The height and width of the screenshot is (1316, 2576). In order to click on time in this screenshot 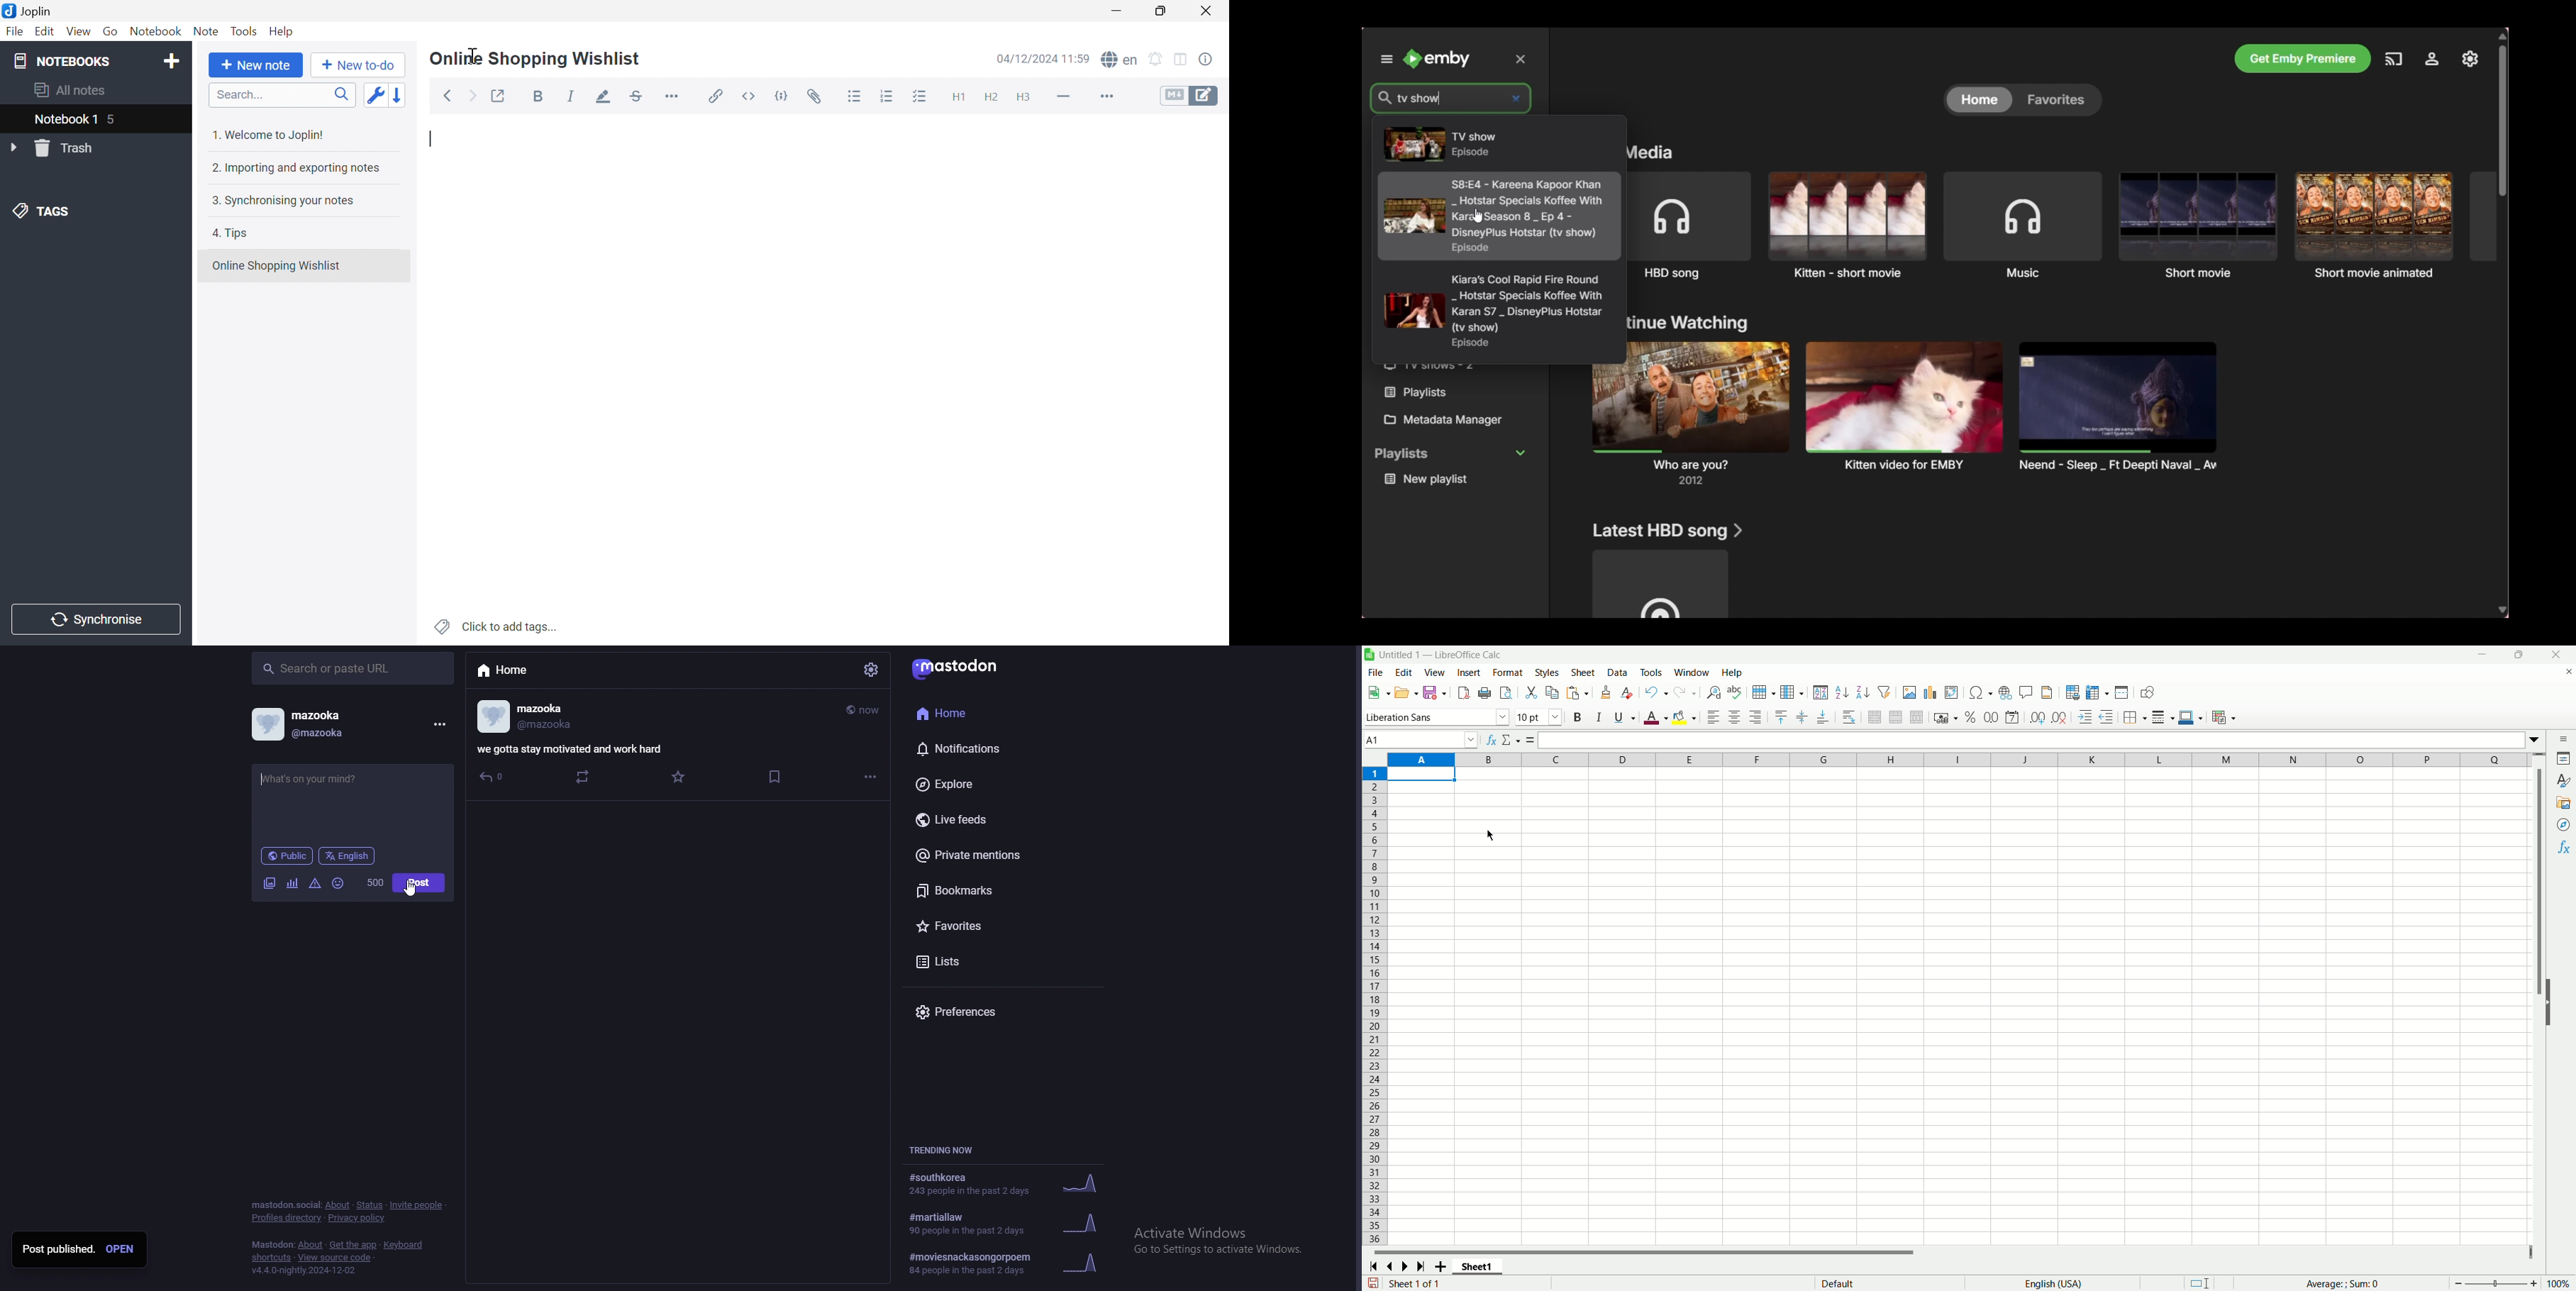, I will do `click(864, 710)`.